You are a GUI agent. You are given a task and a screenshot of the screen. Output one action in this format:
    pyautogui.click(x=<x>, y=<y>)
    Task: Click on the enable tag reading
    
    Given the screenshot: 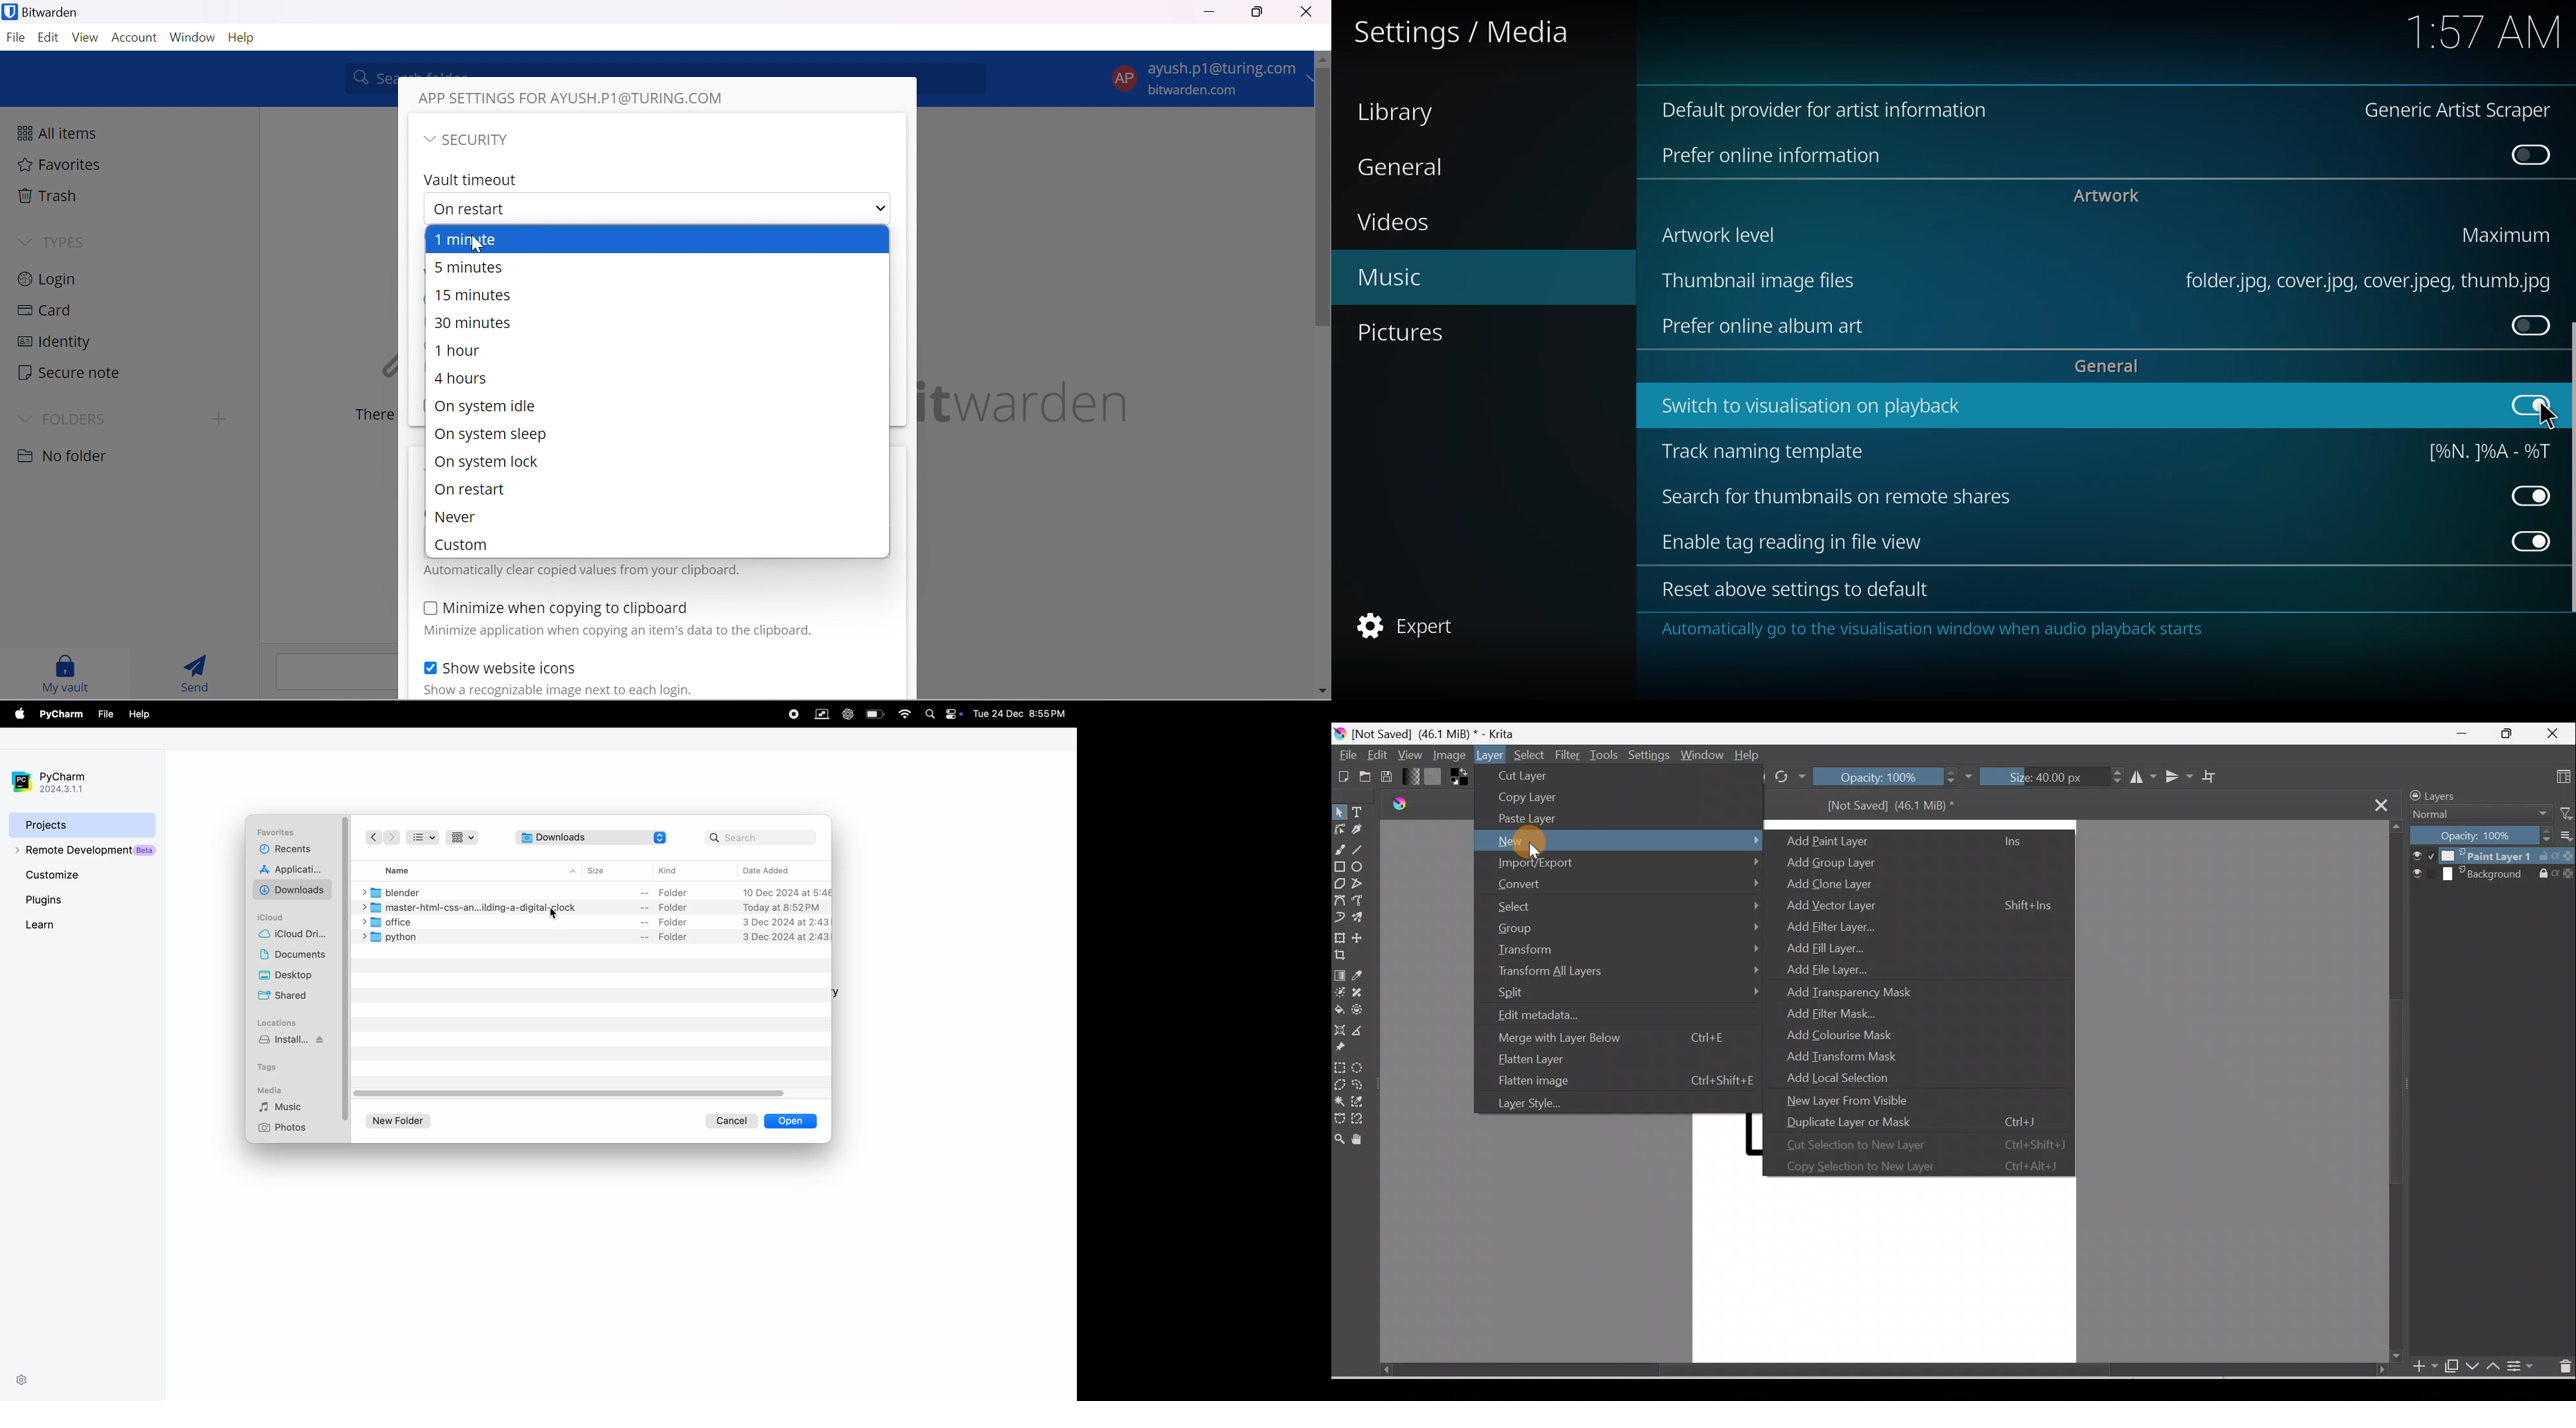 What is the action you would take?
    pyautogui.click(x=1791, y=543)
    